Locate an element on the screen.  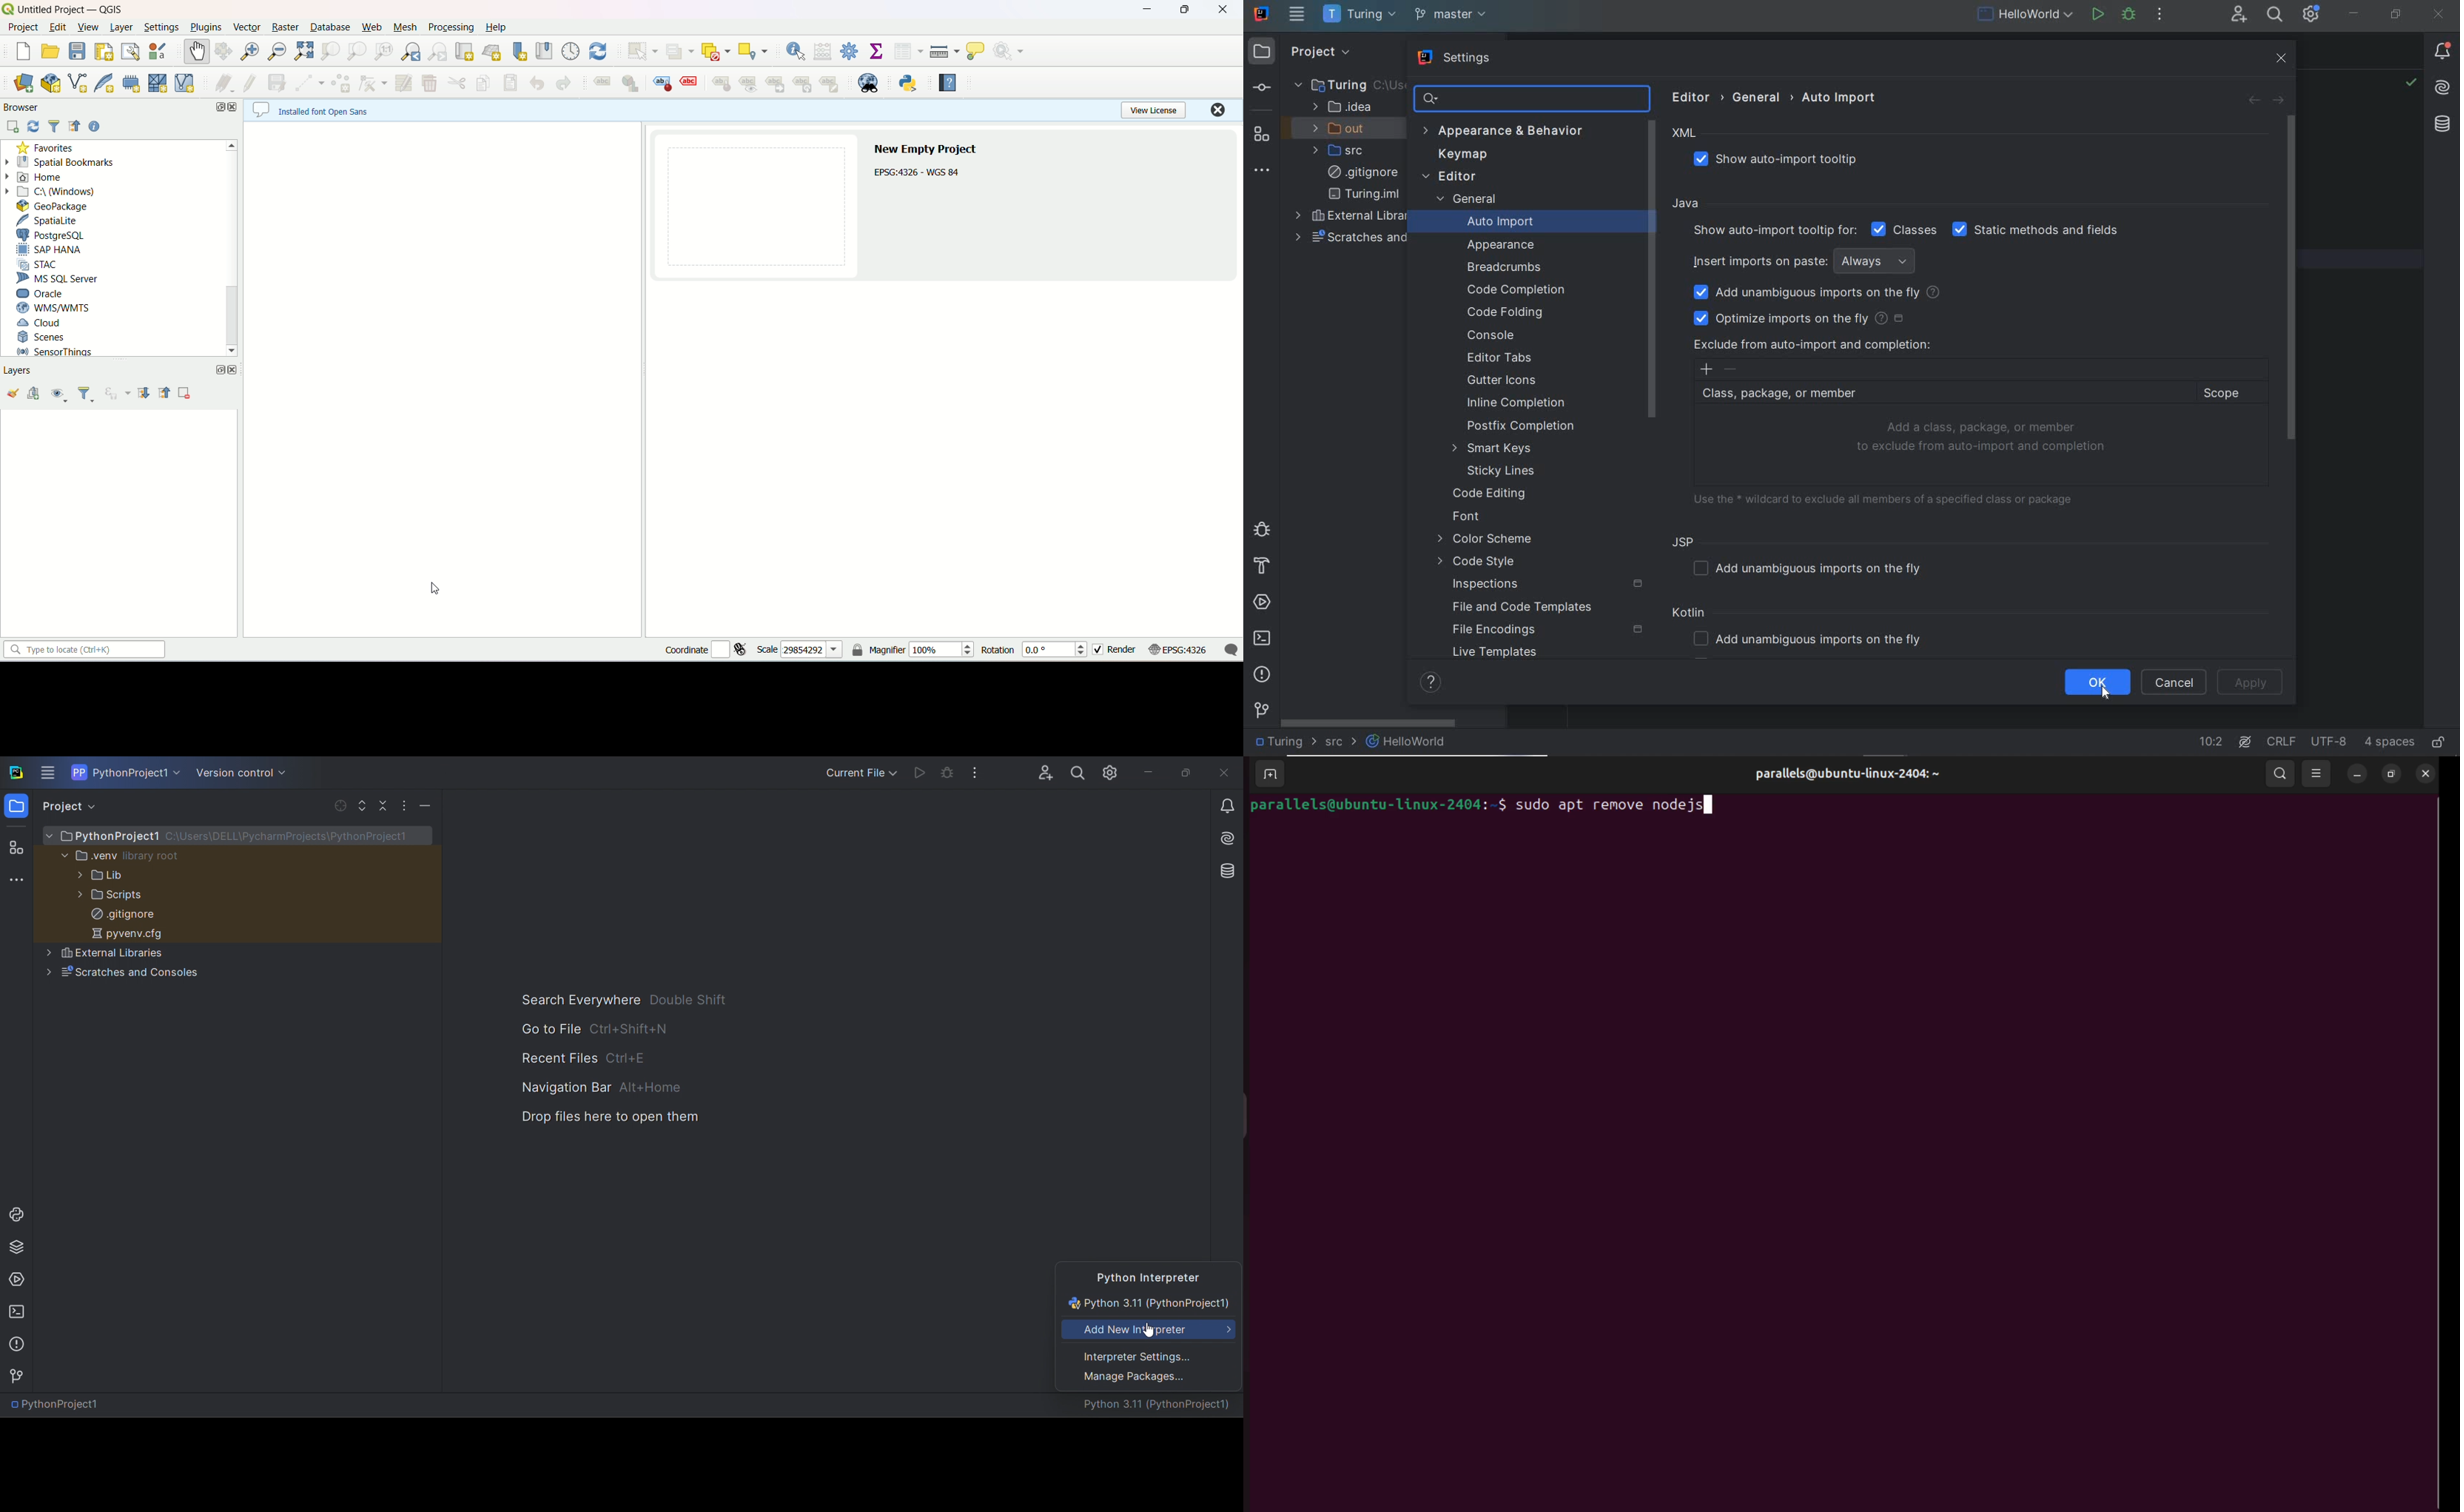
ai assistant is located at coordinates (1223, 840).